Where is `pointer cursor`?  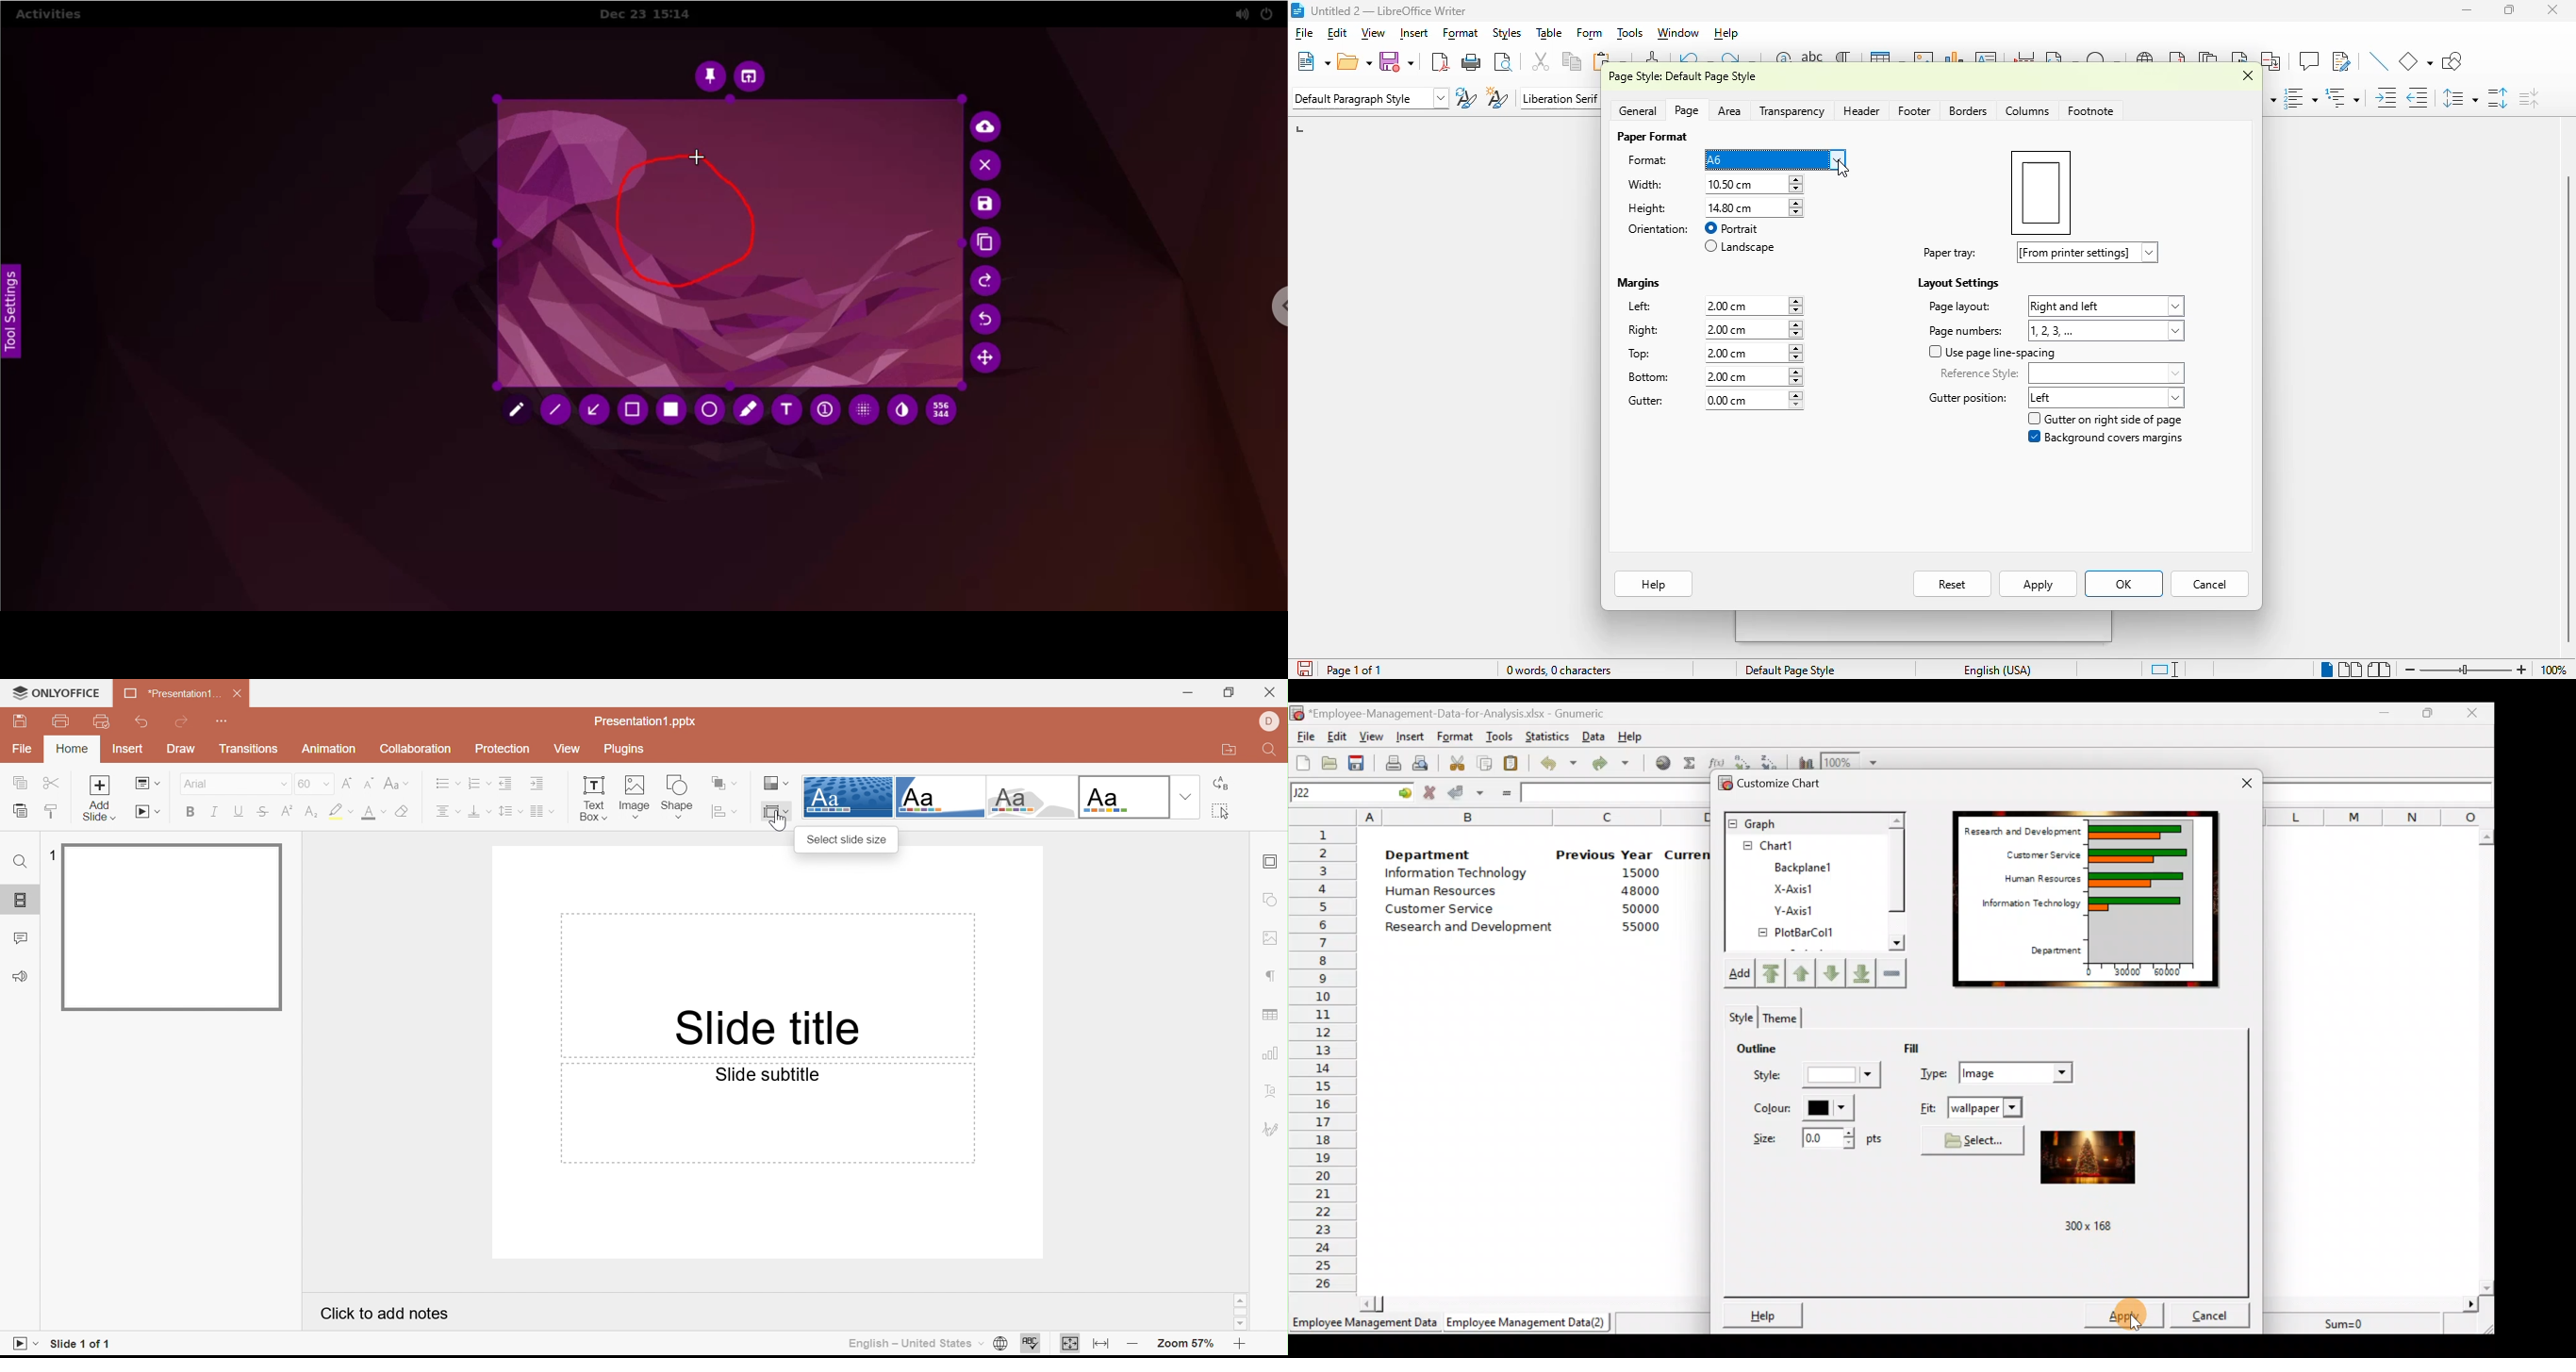 pointer cursor is located at coordinates (777, 823).